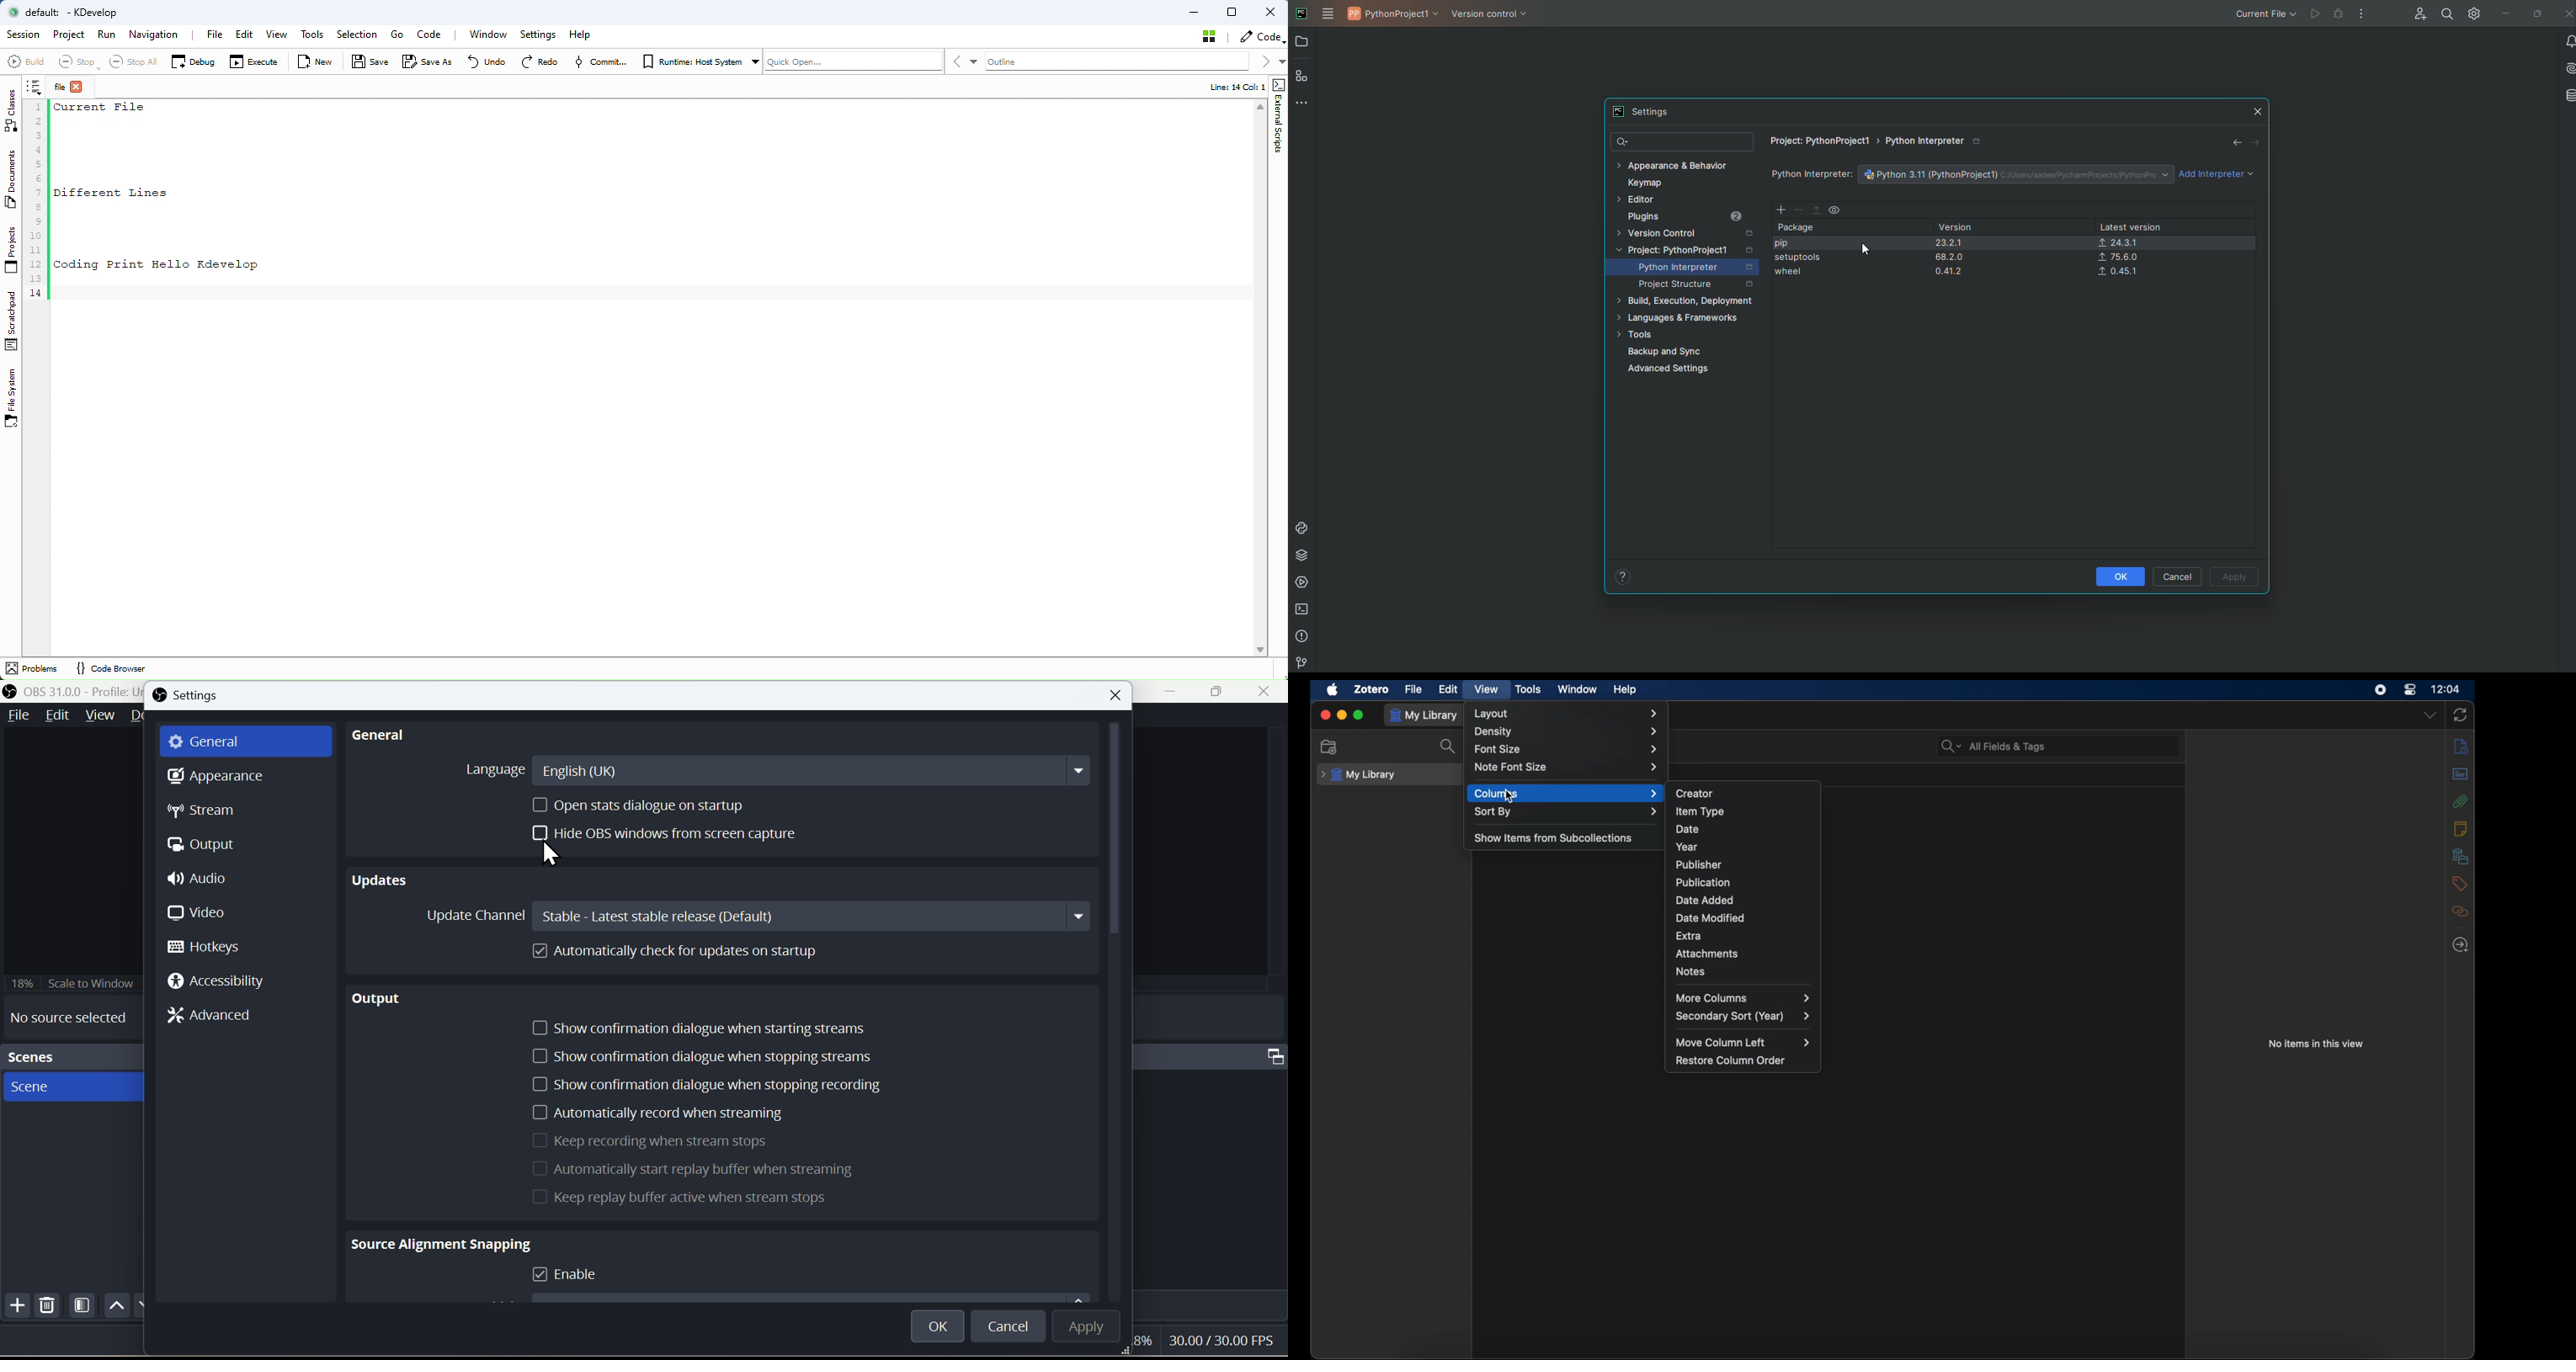 The width and height of the screenshot is (2576, 1372). I want to click on attachments, so click(1707, 953).